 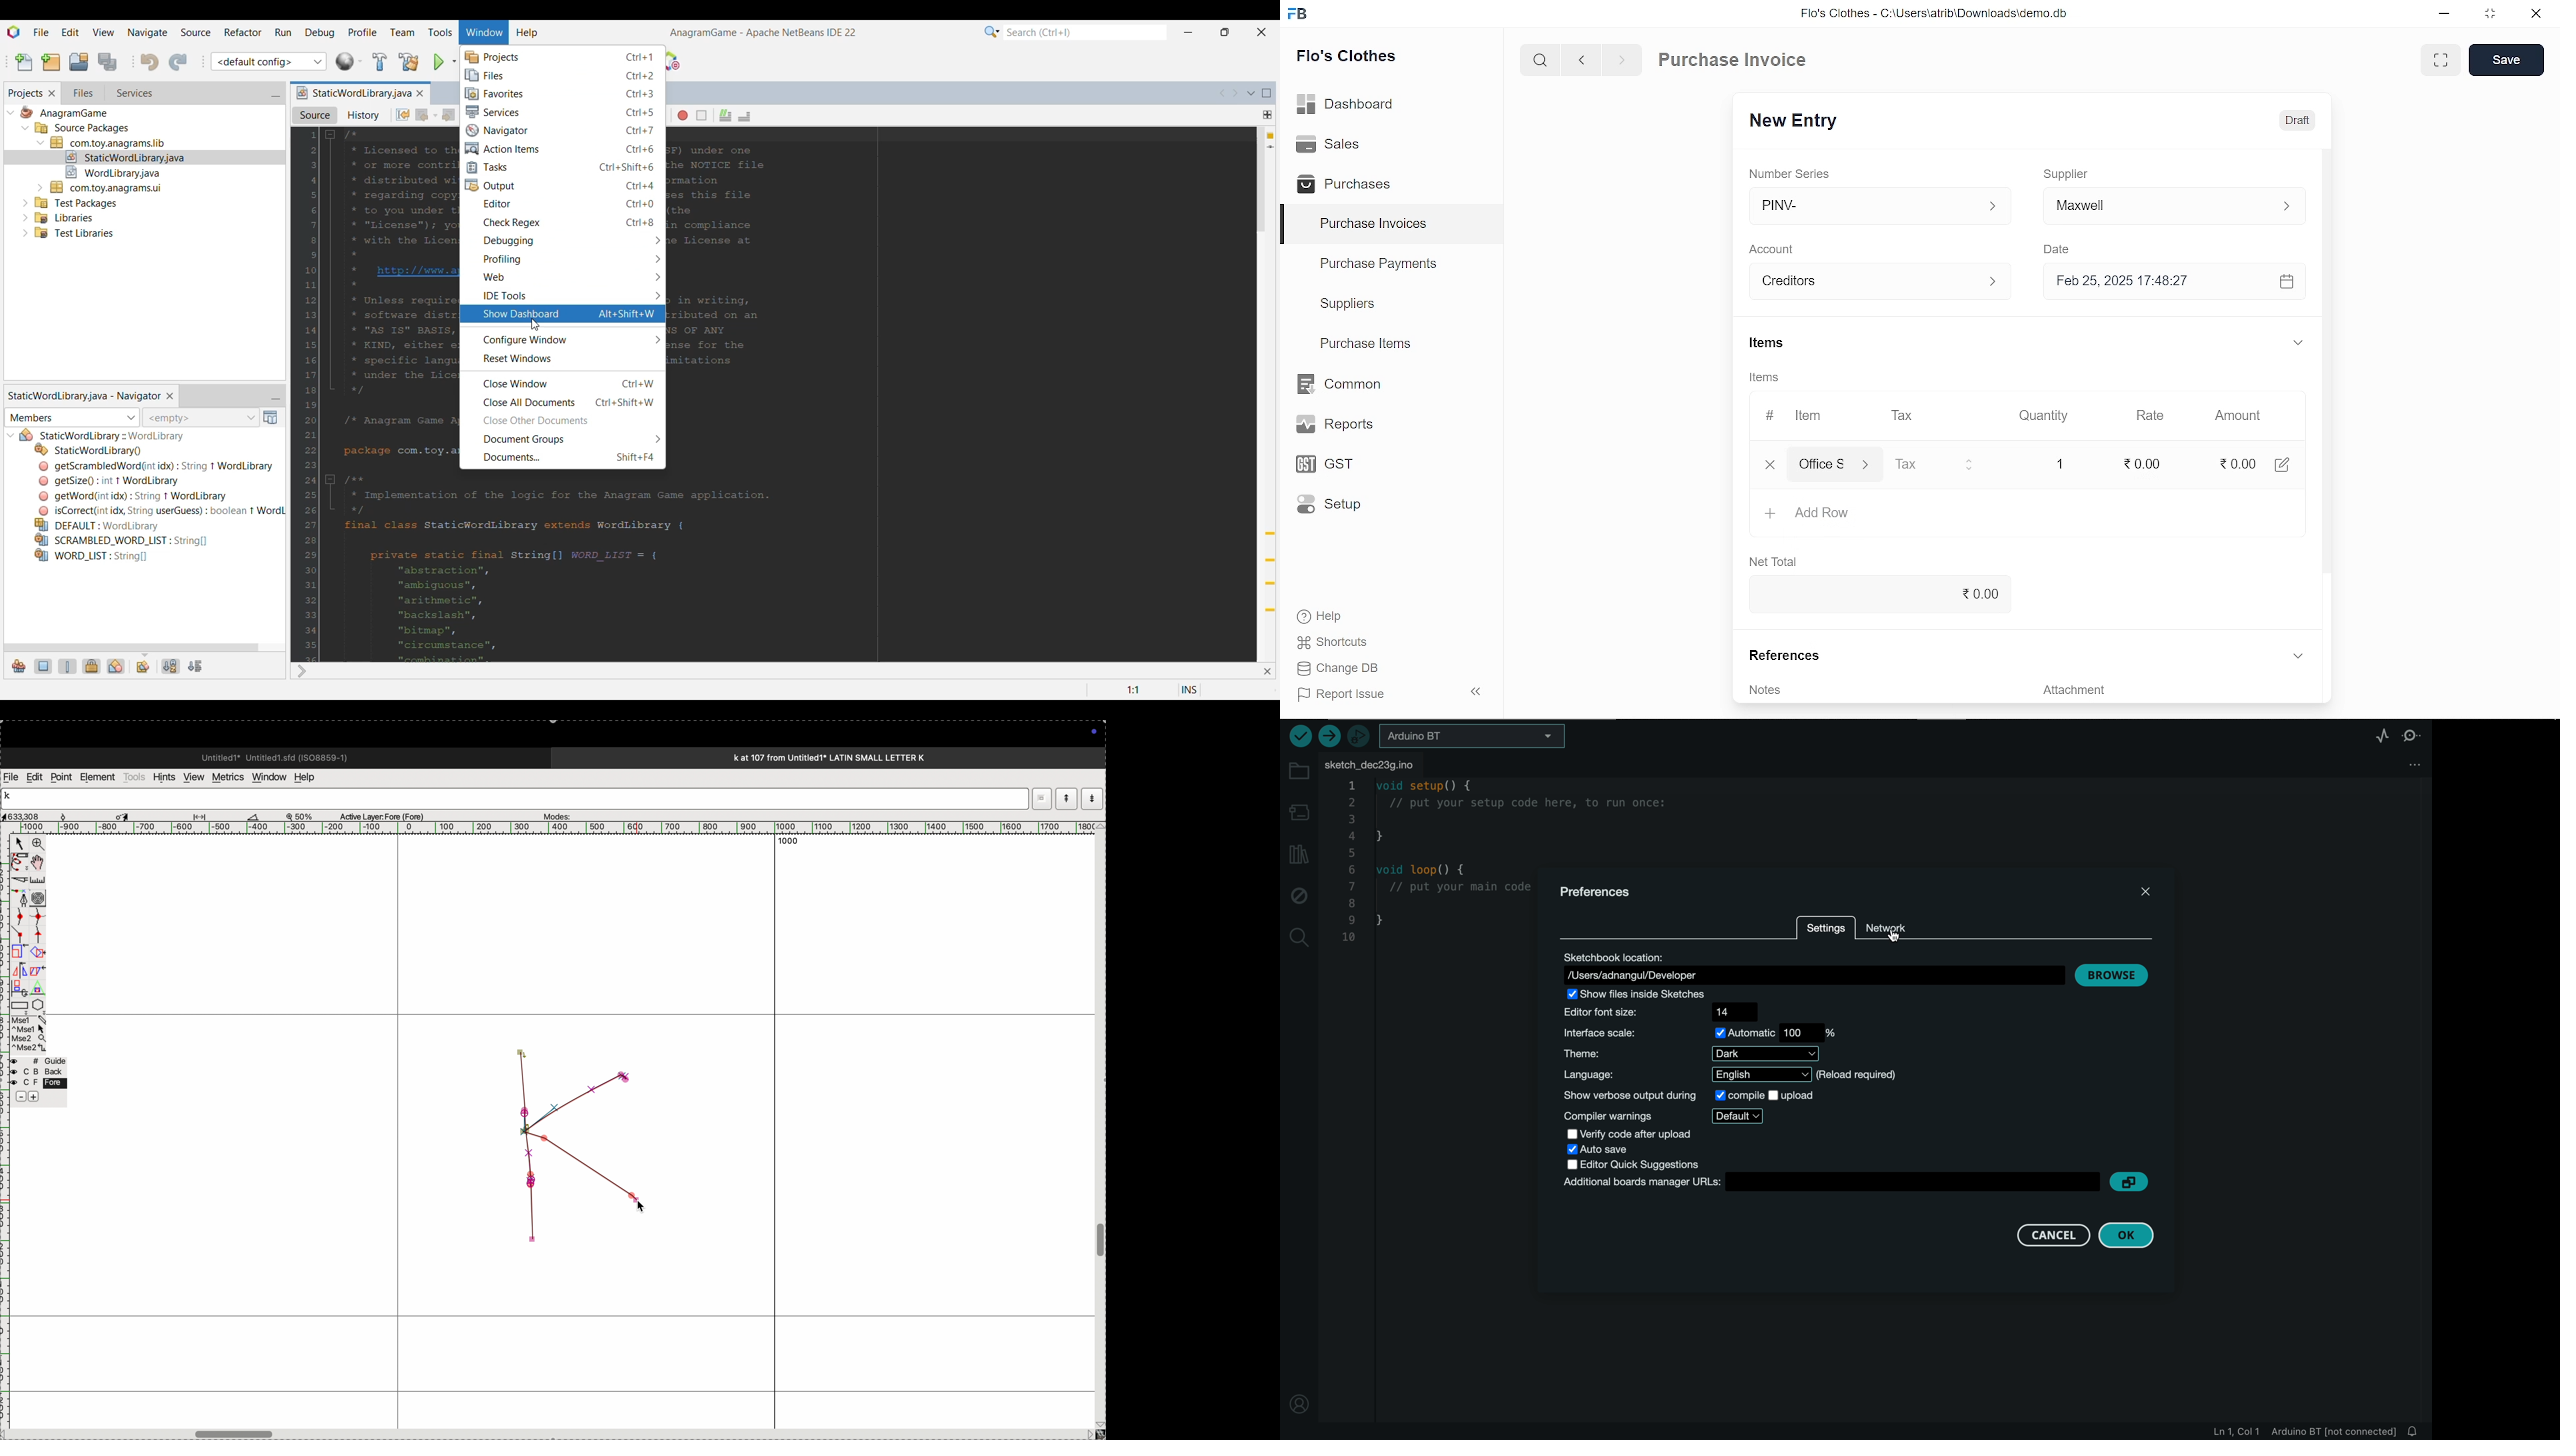 What do you see at coordinates (2077, 172) in the screenshot?
I see `Supplier` at bounding box center [2077, 172].